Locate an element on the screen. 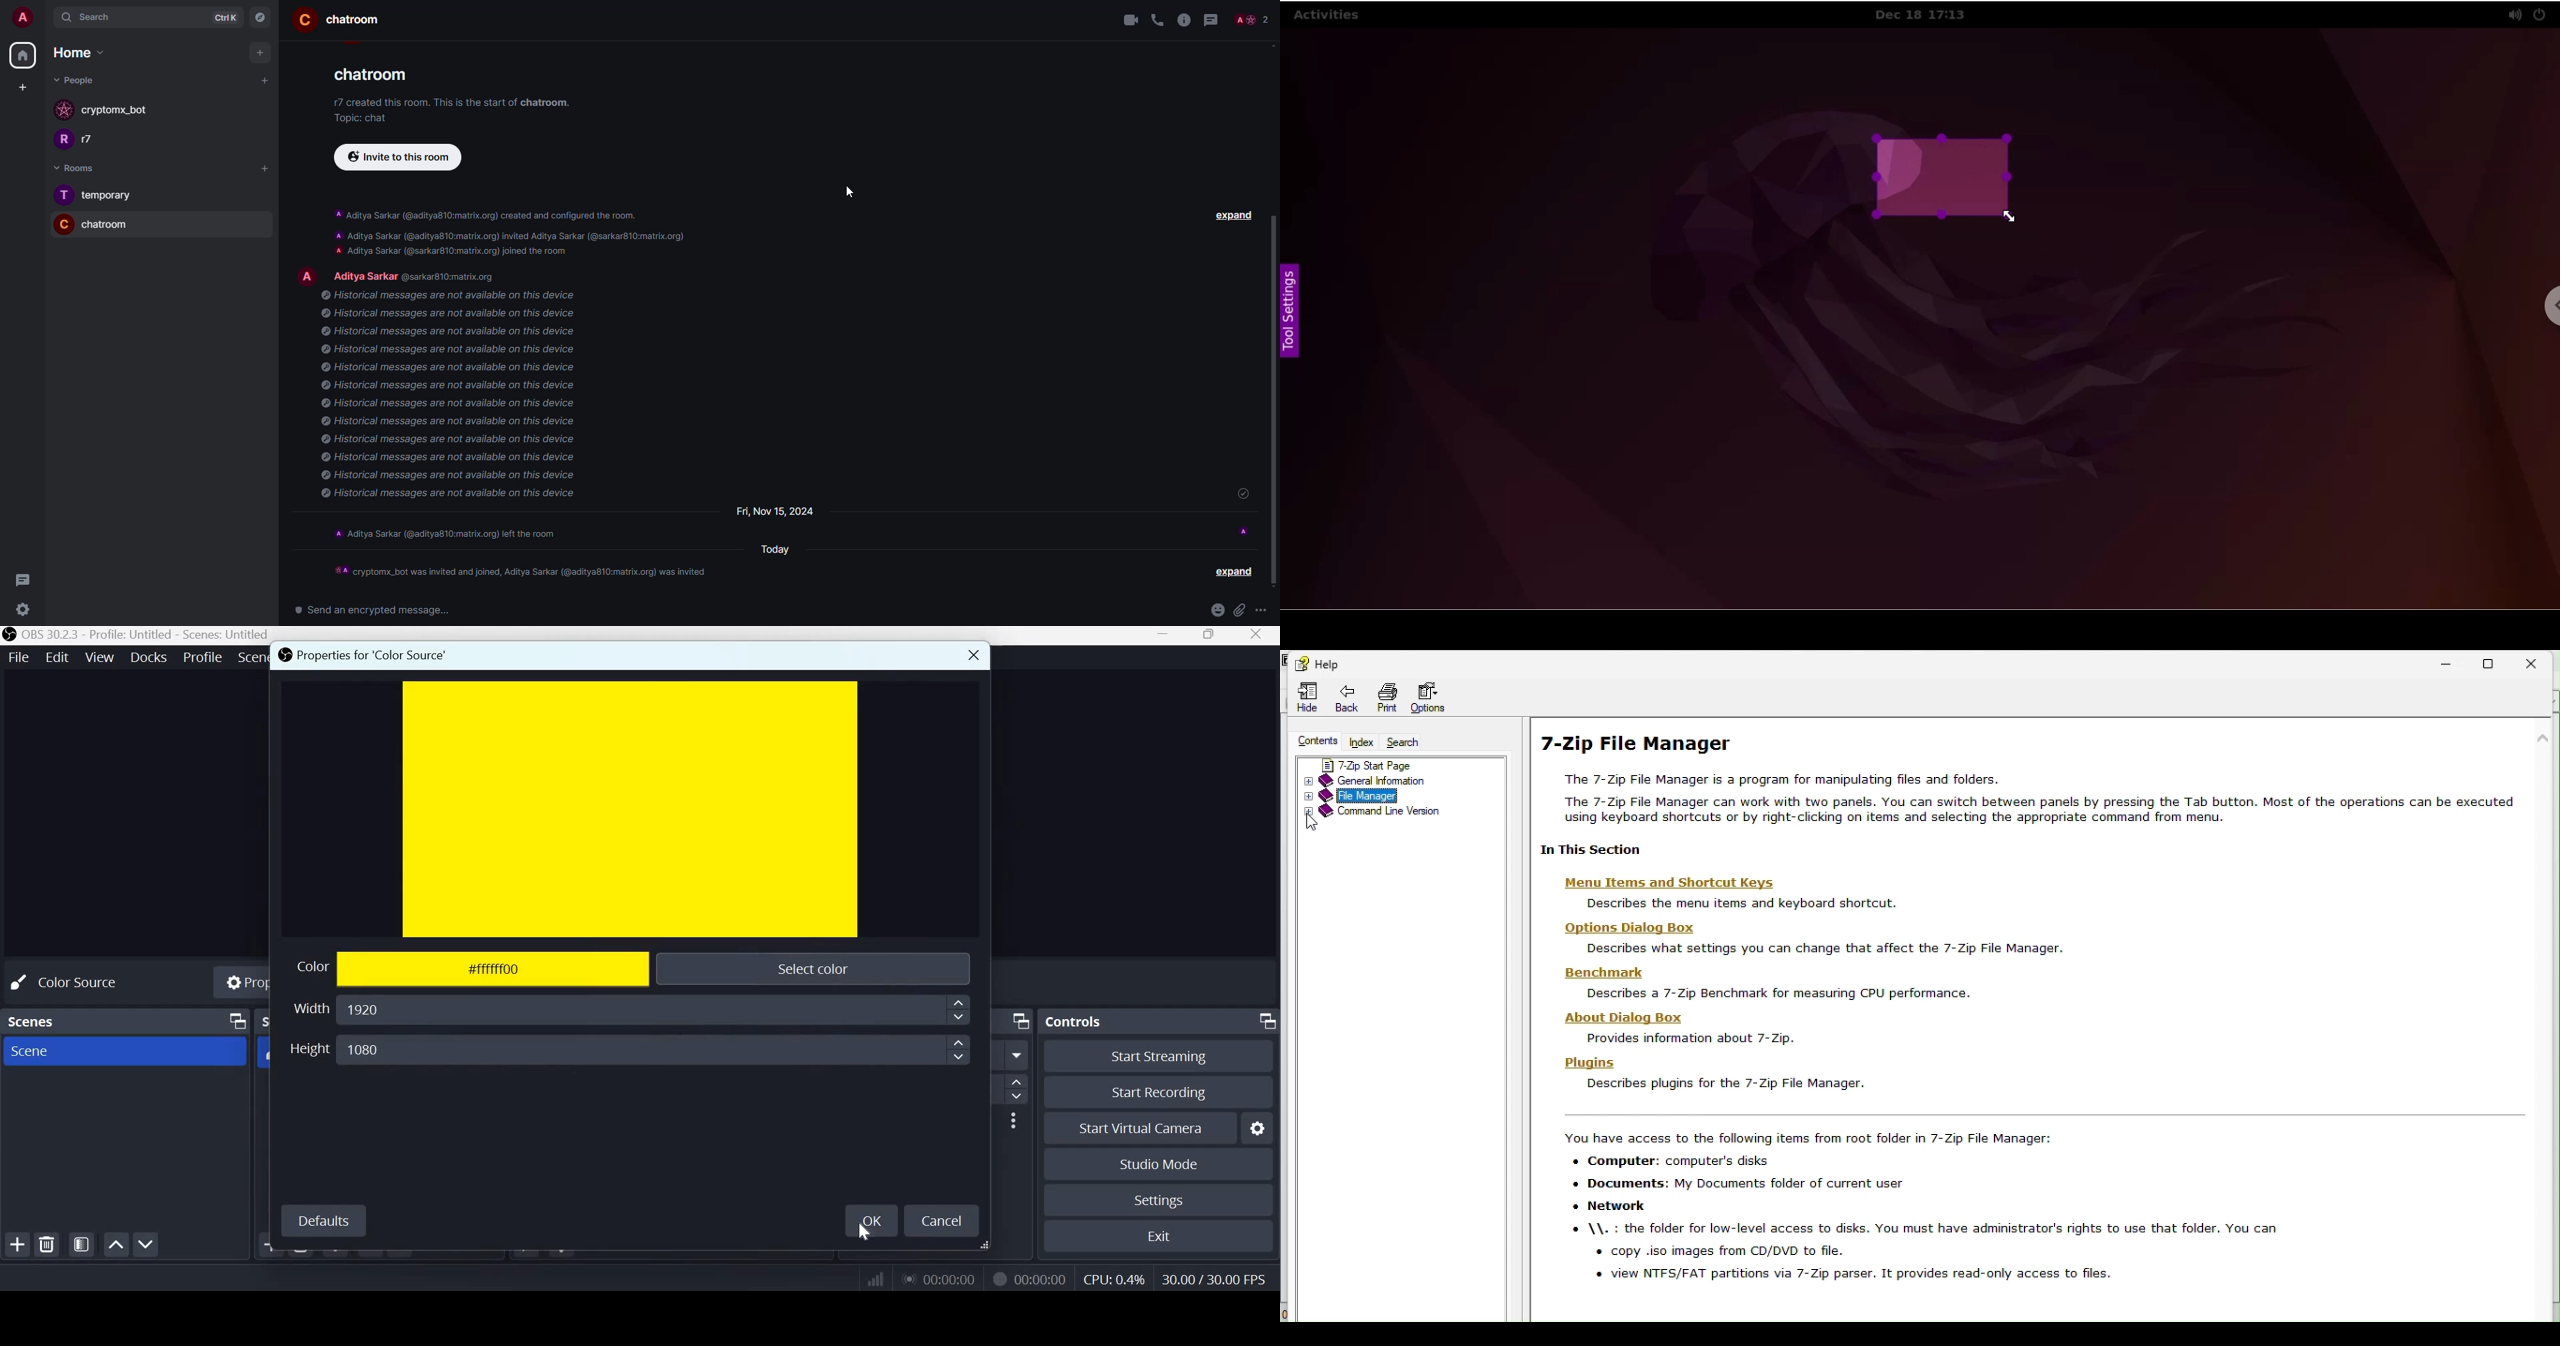 This screenshot has height=1372, width=2576. Docks is located at coordinates (149, 657).